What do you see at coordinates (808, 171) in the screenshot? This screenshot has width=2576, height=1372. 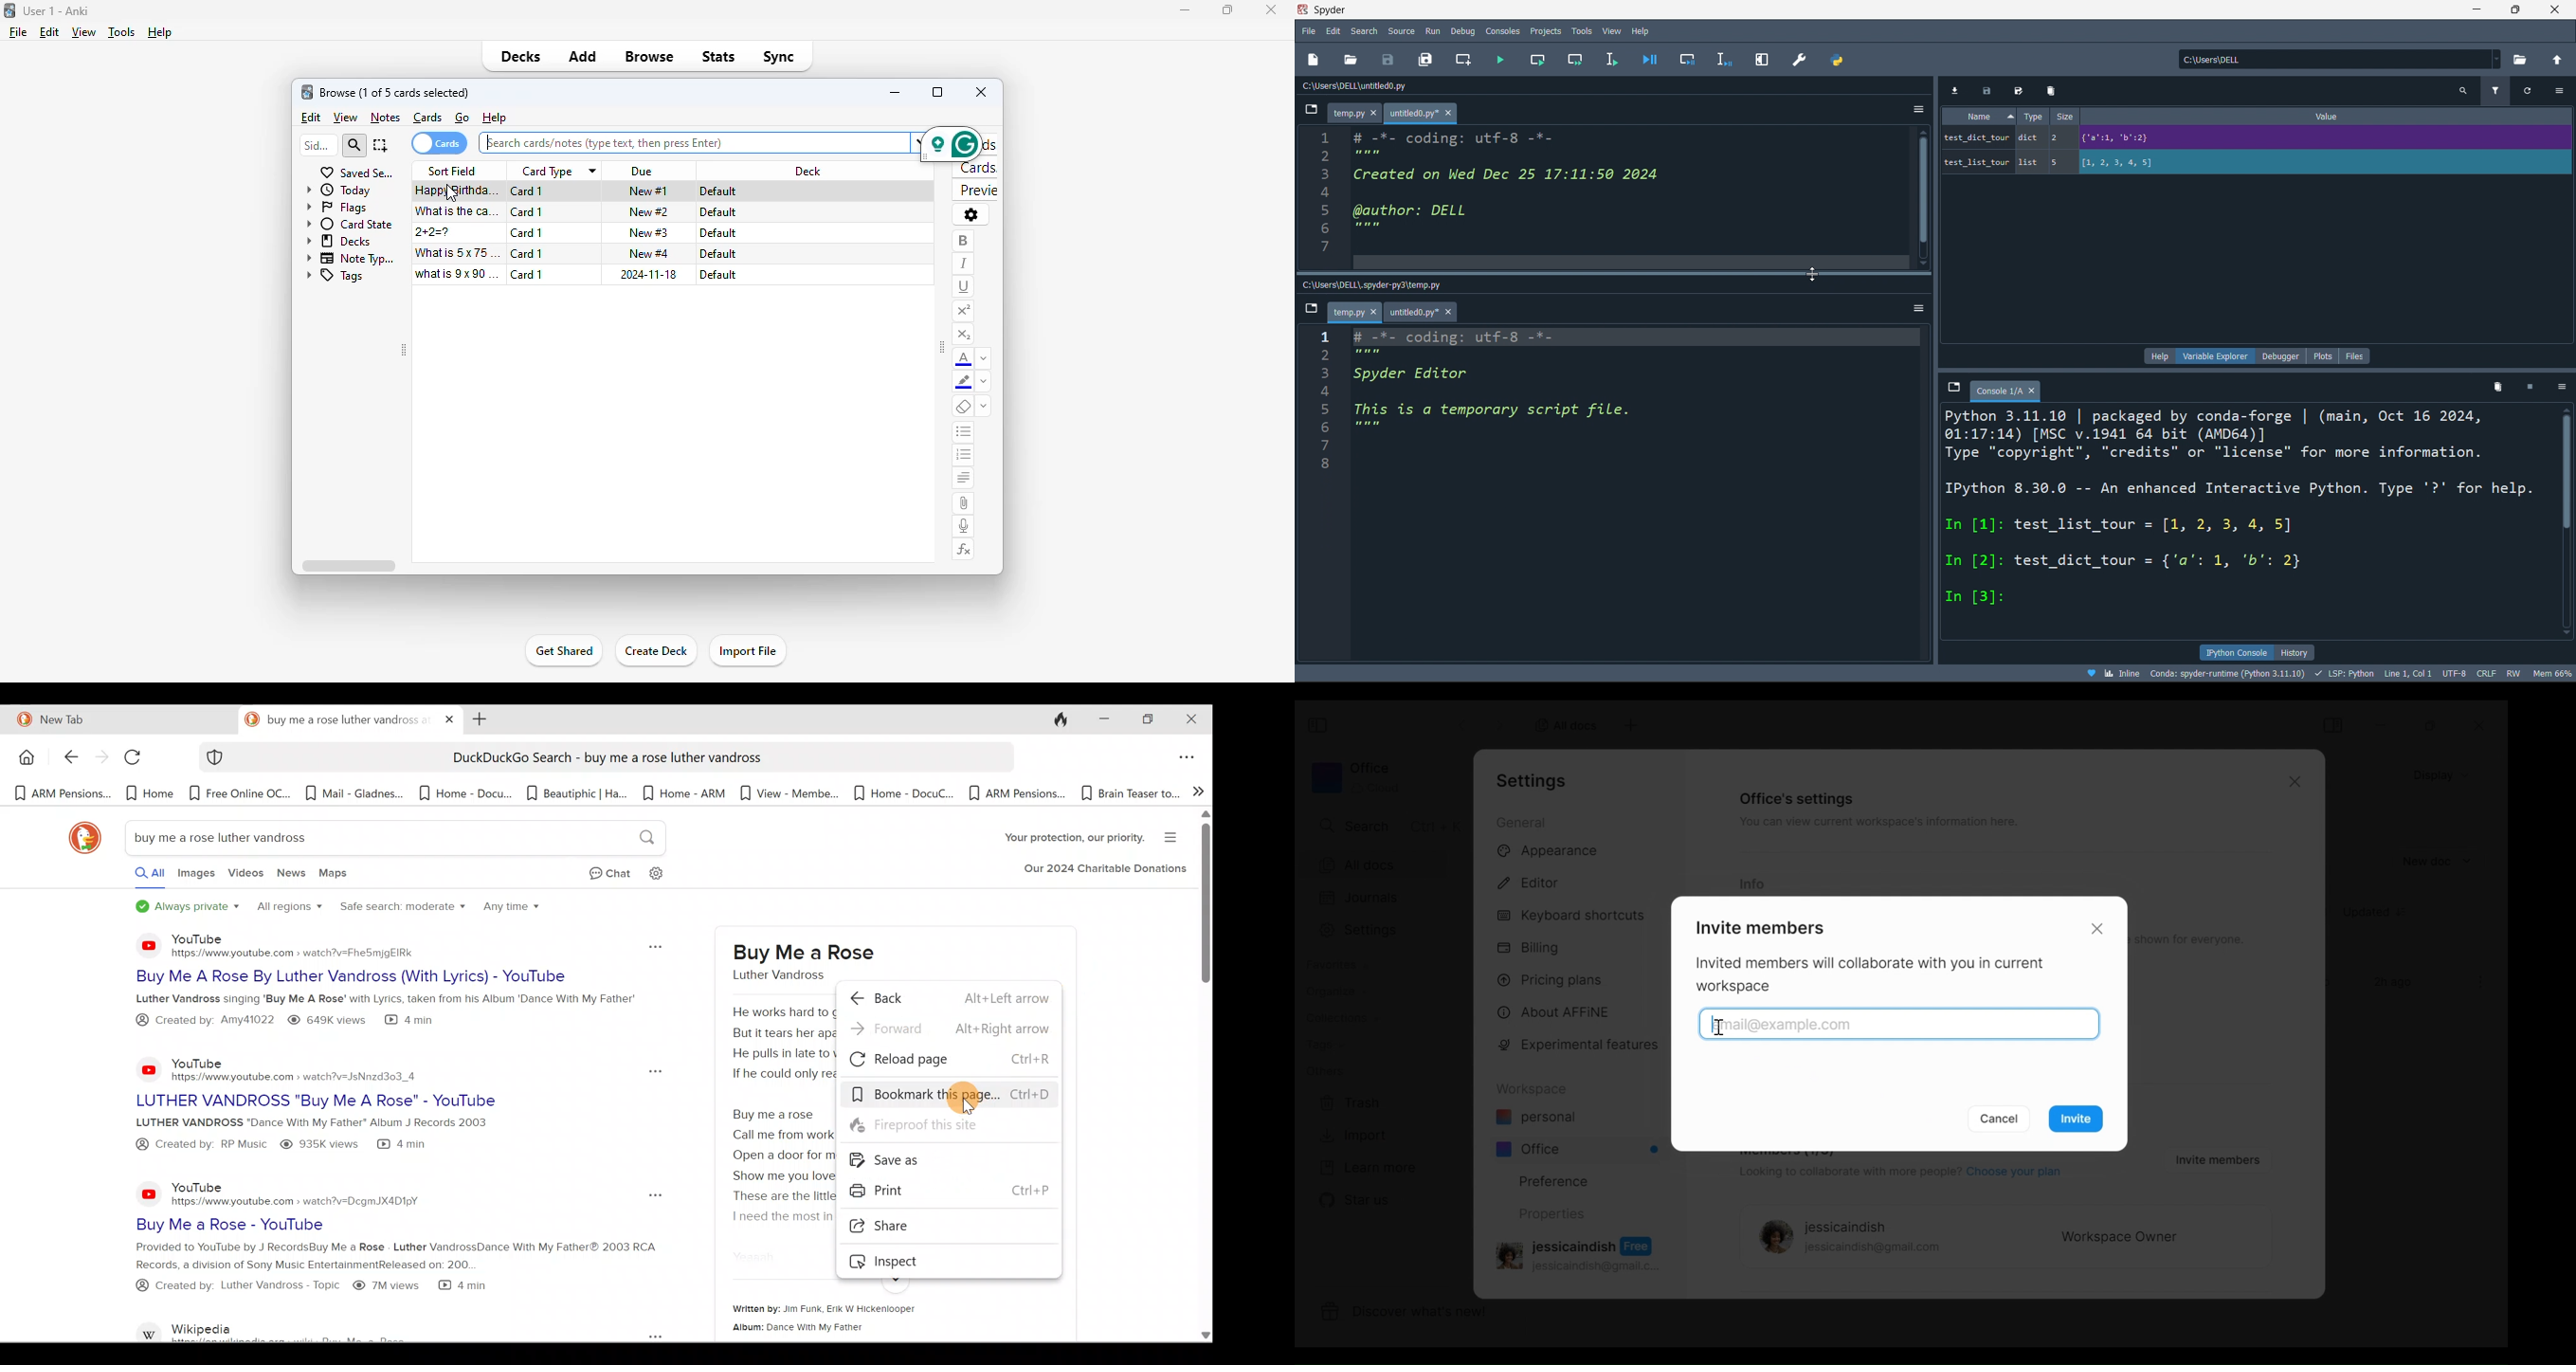 I see `deck` at bounding box center [808, 171].